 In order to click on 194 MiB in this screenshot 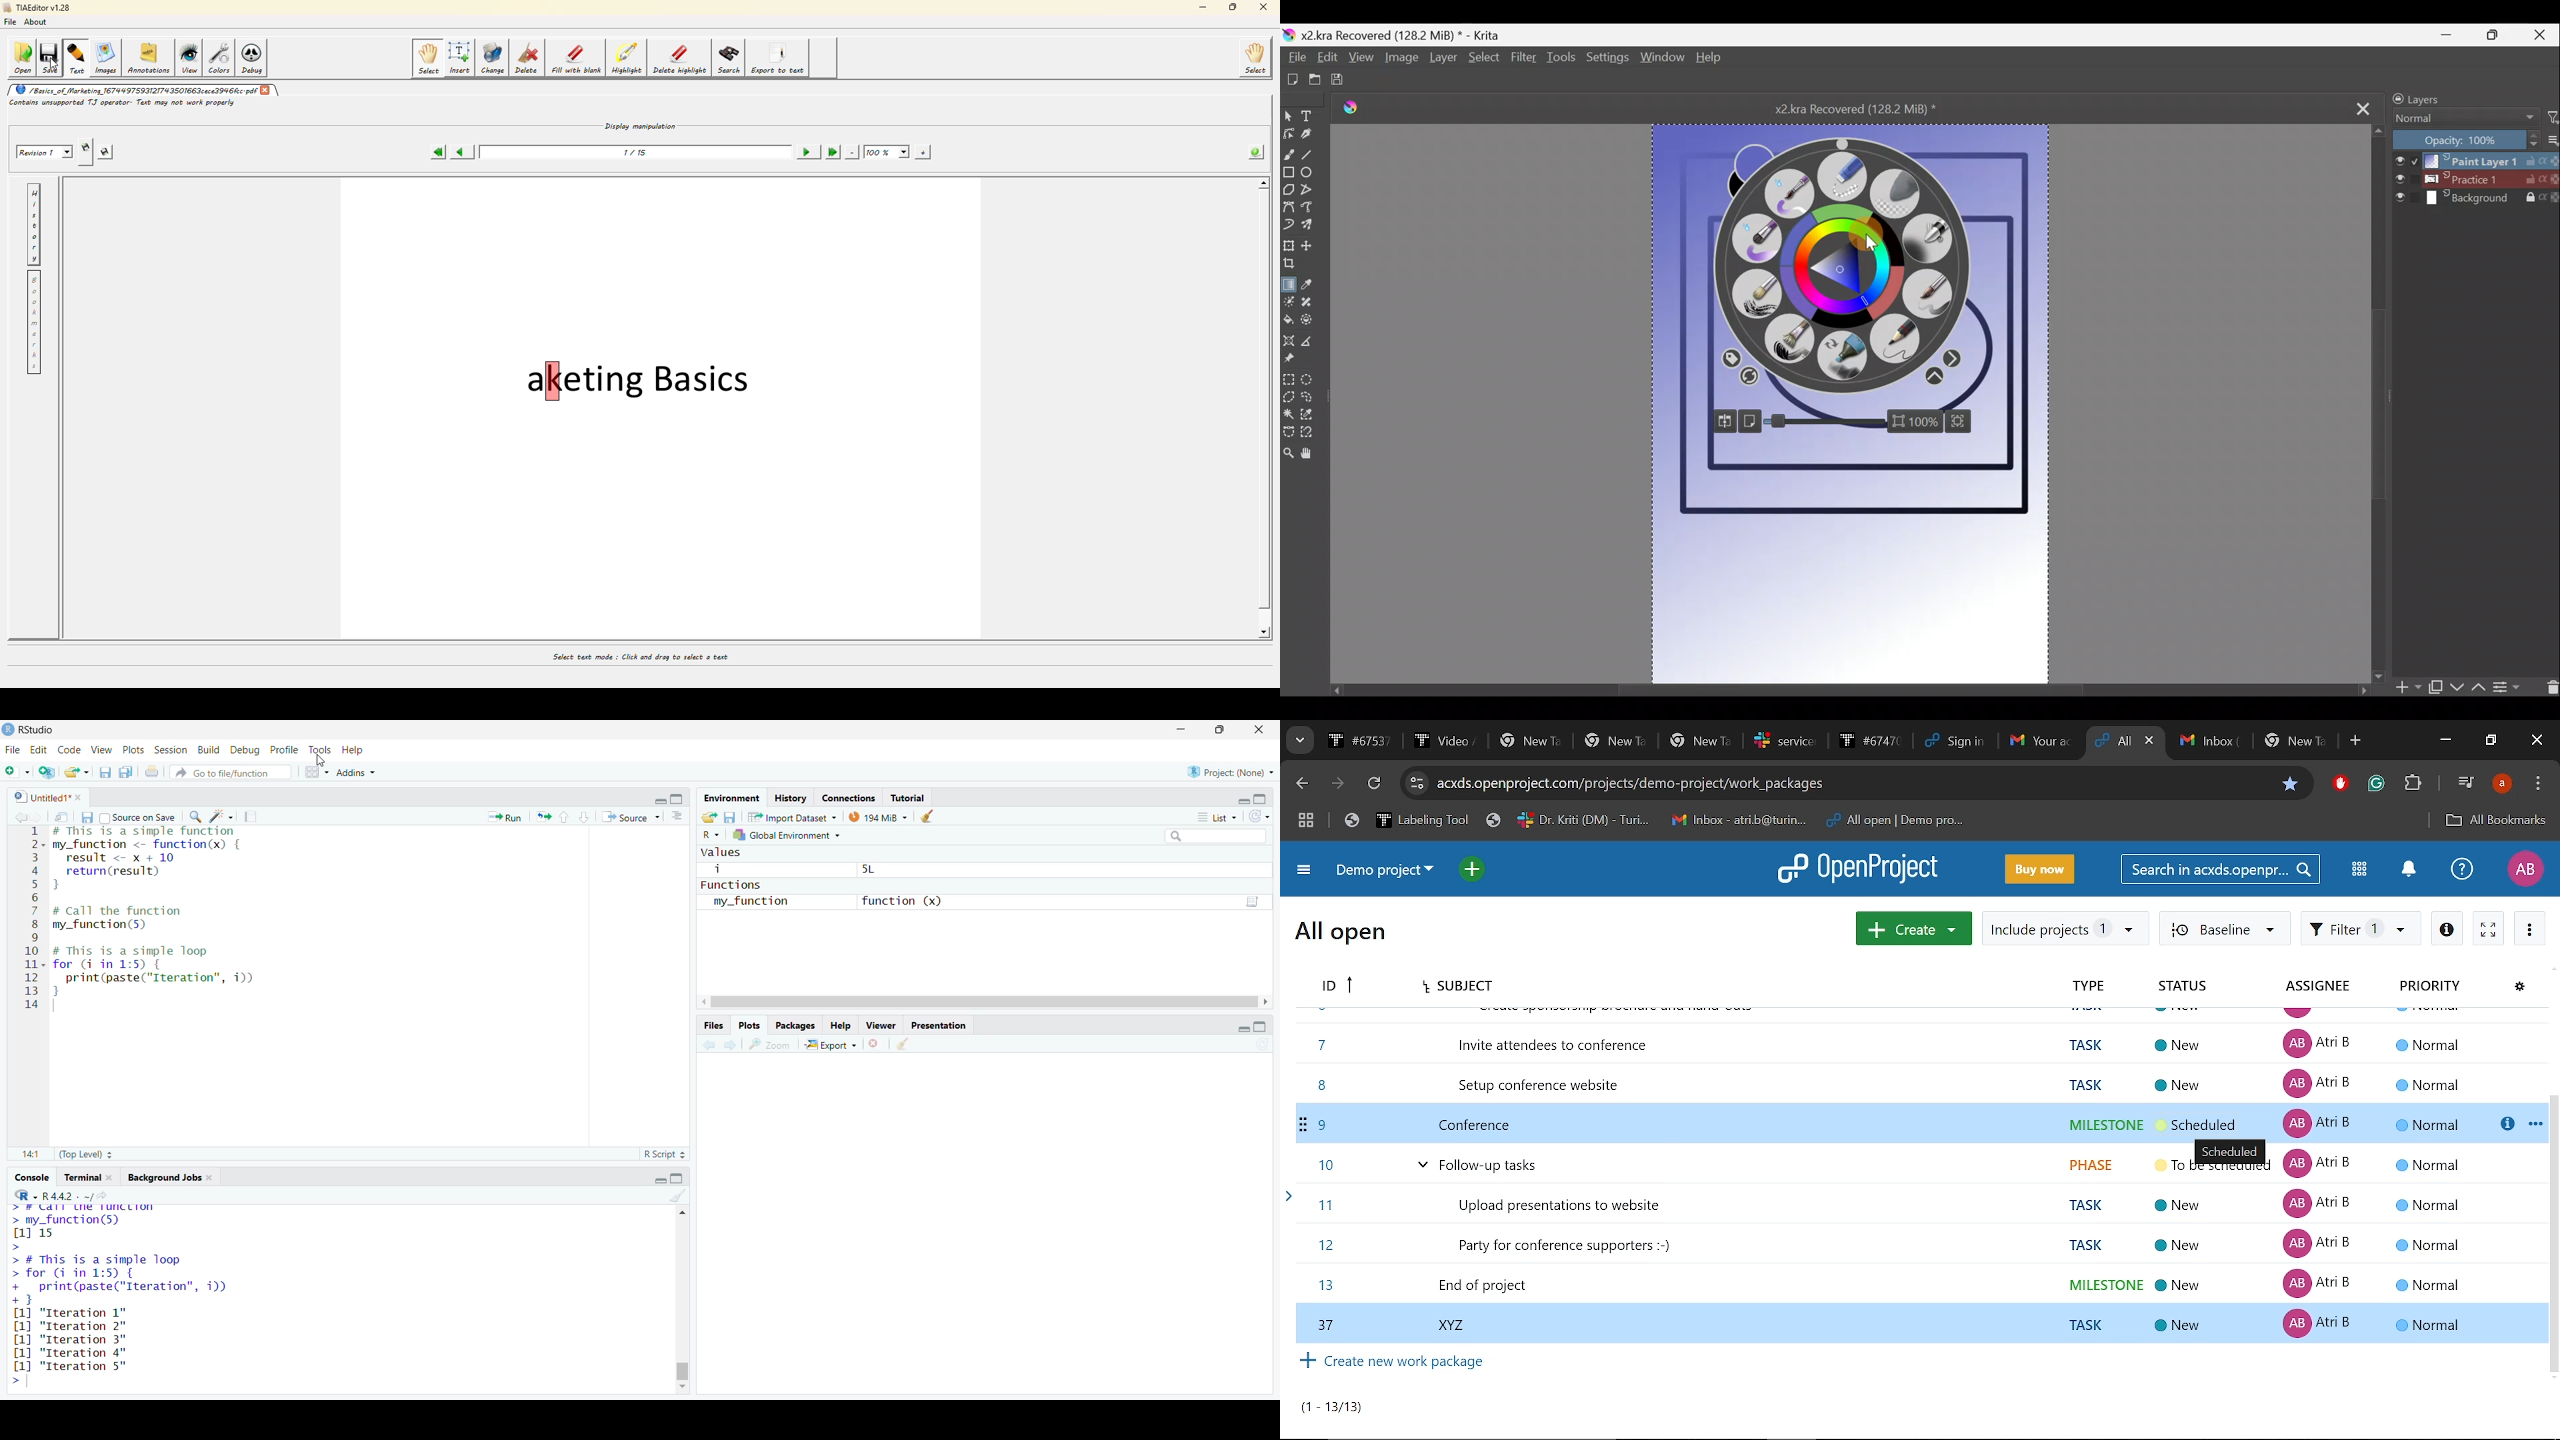, I will do `click(877, 819)`.